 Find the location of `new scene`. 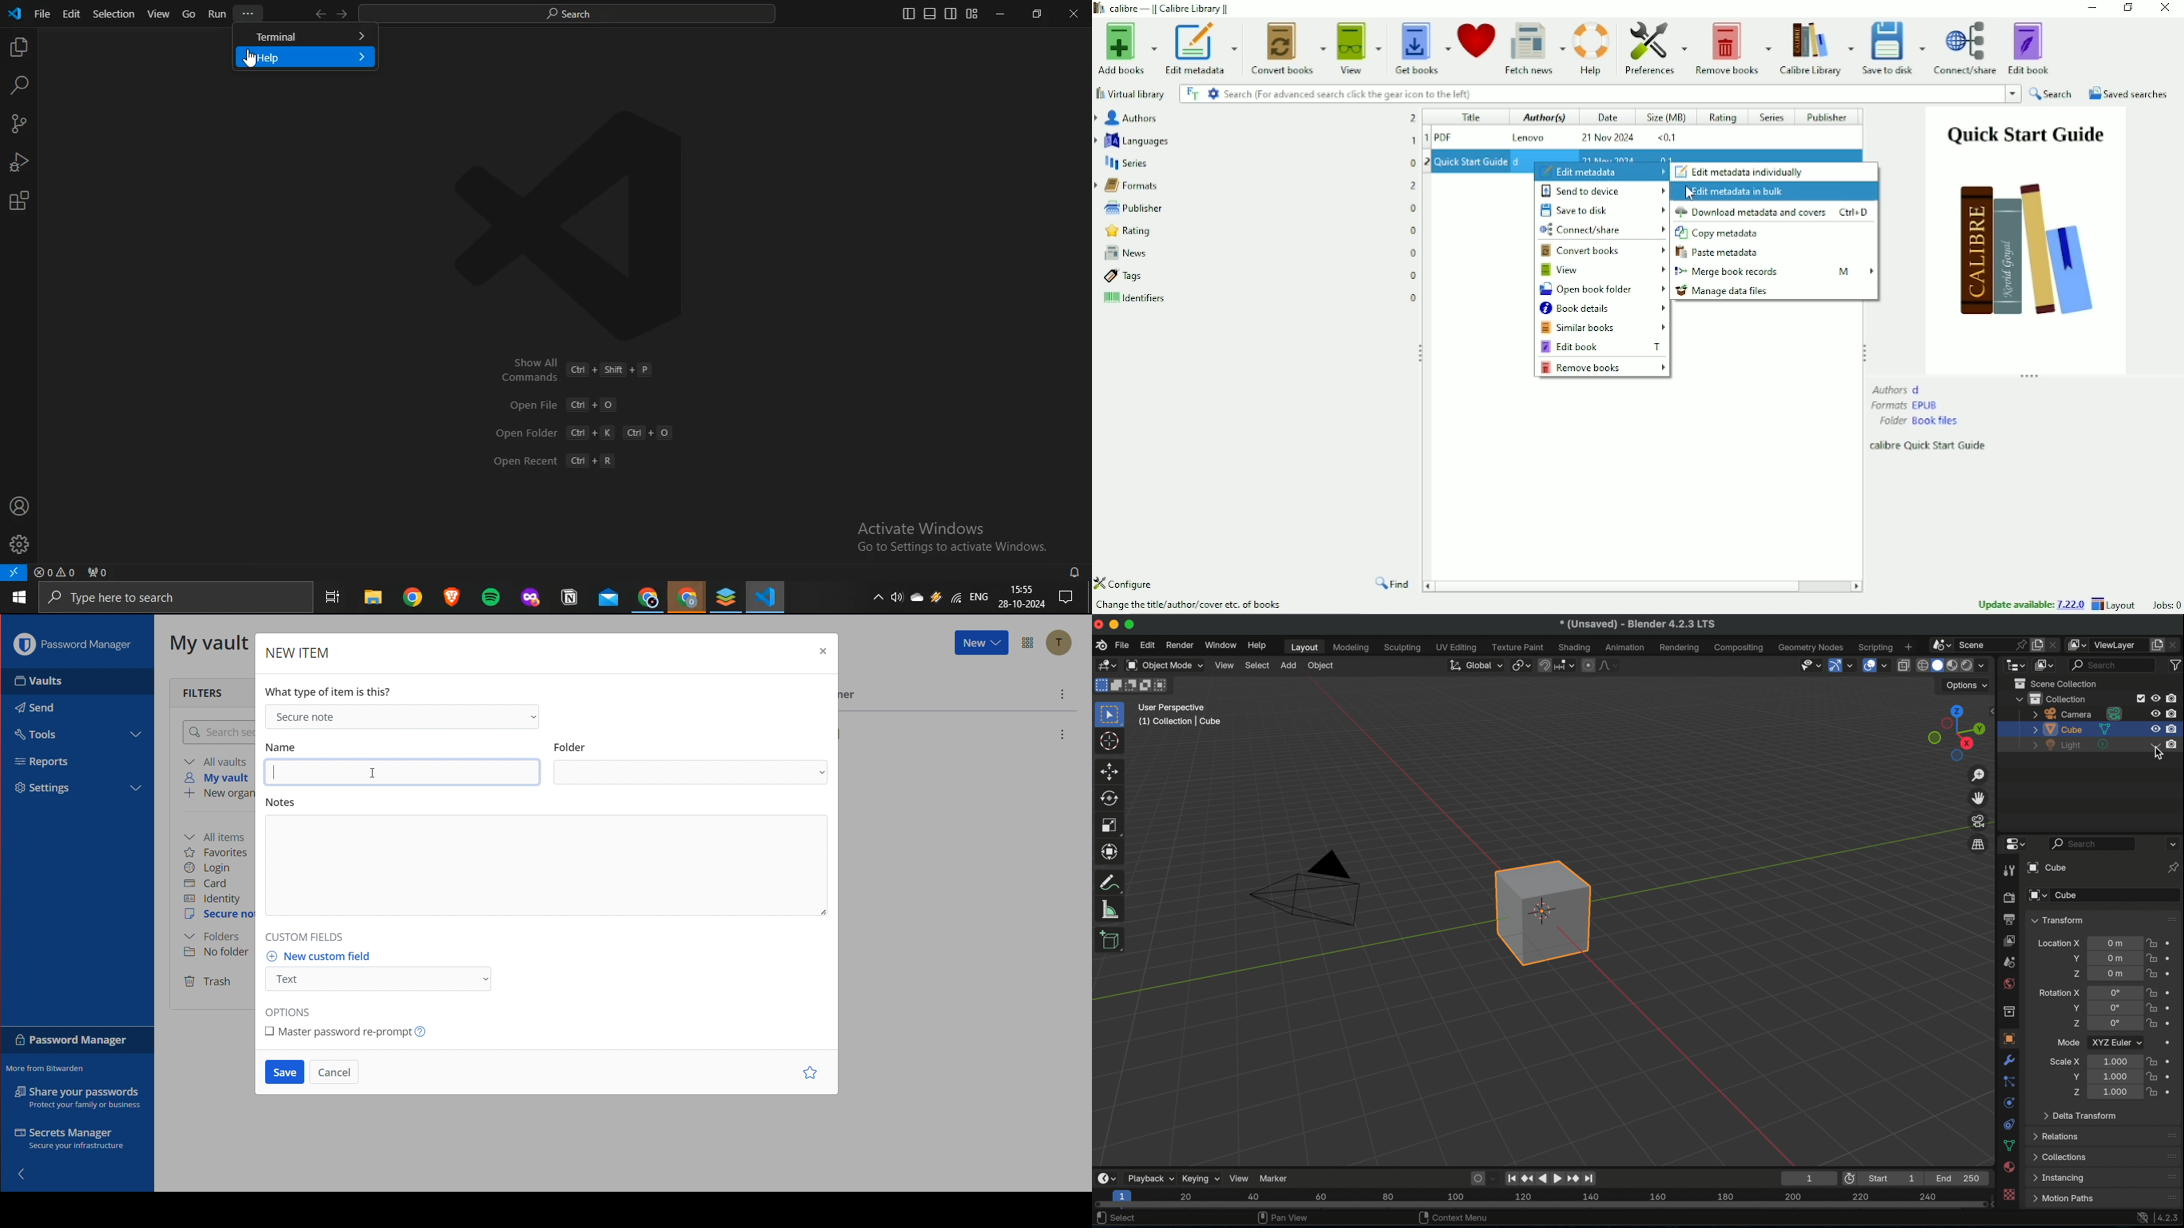

new scene is located at coordinates (2040, 646).